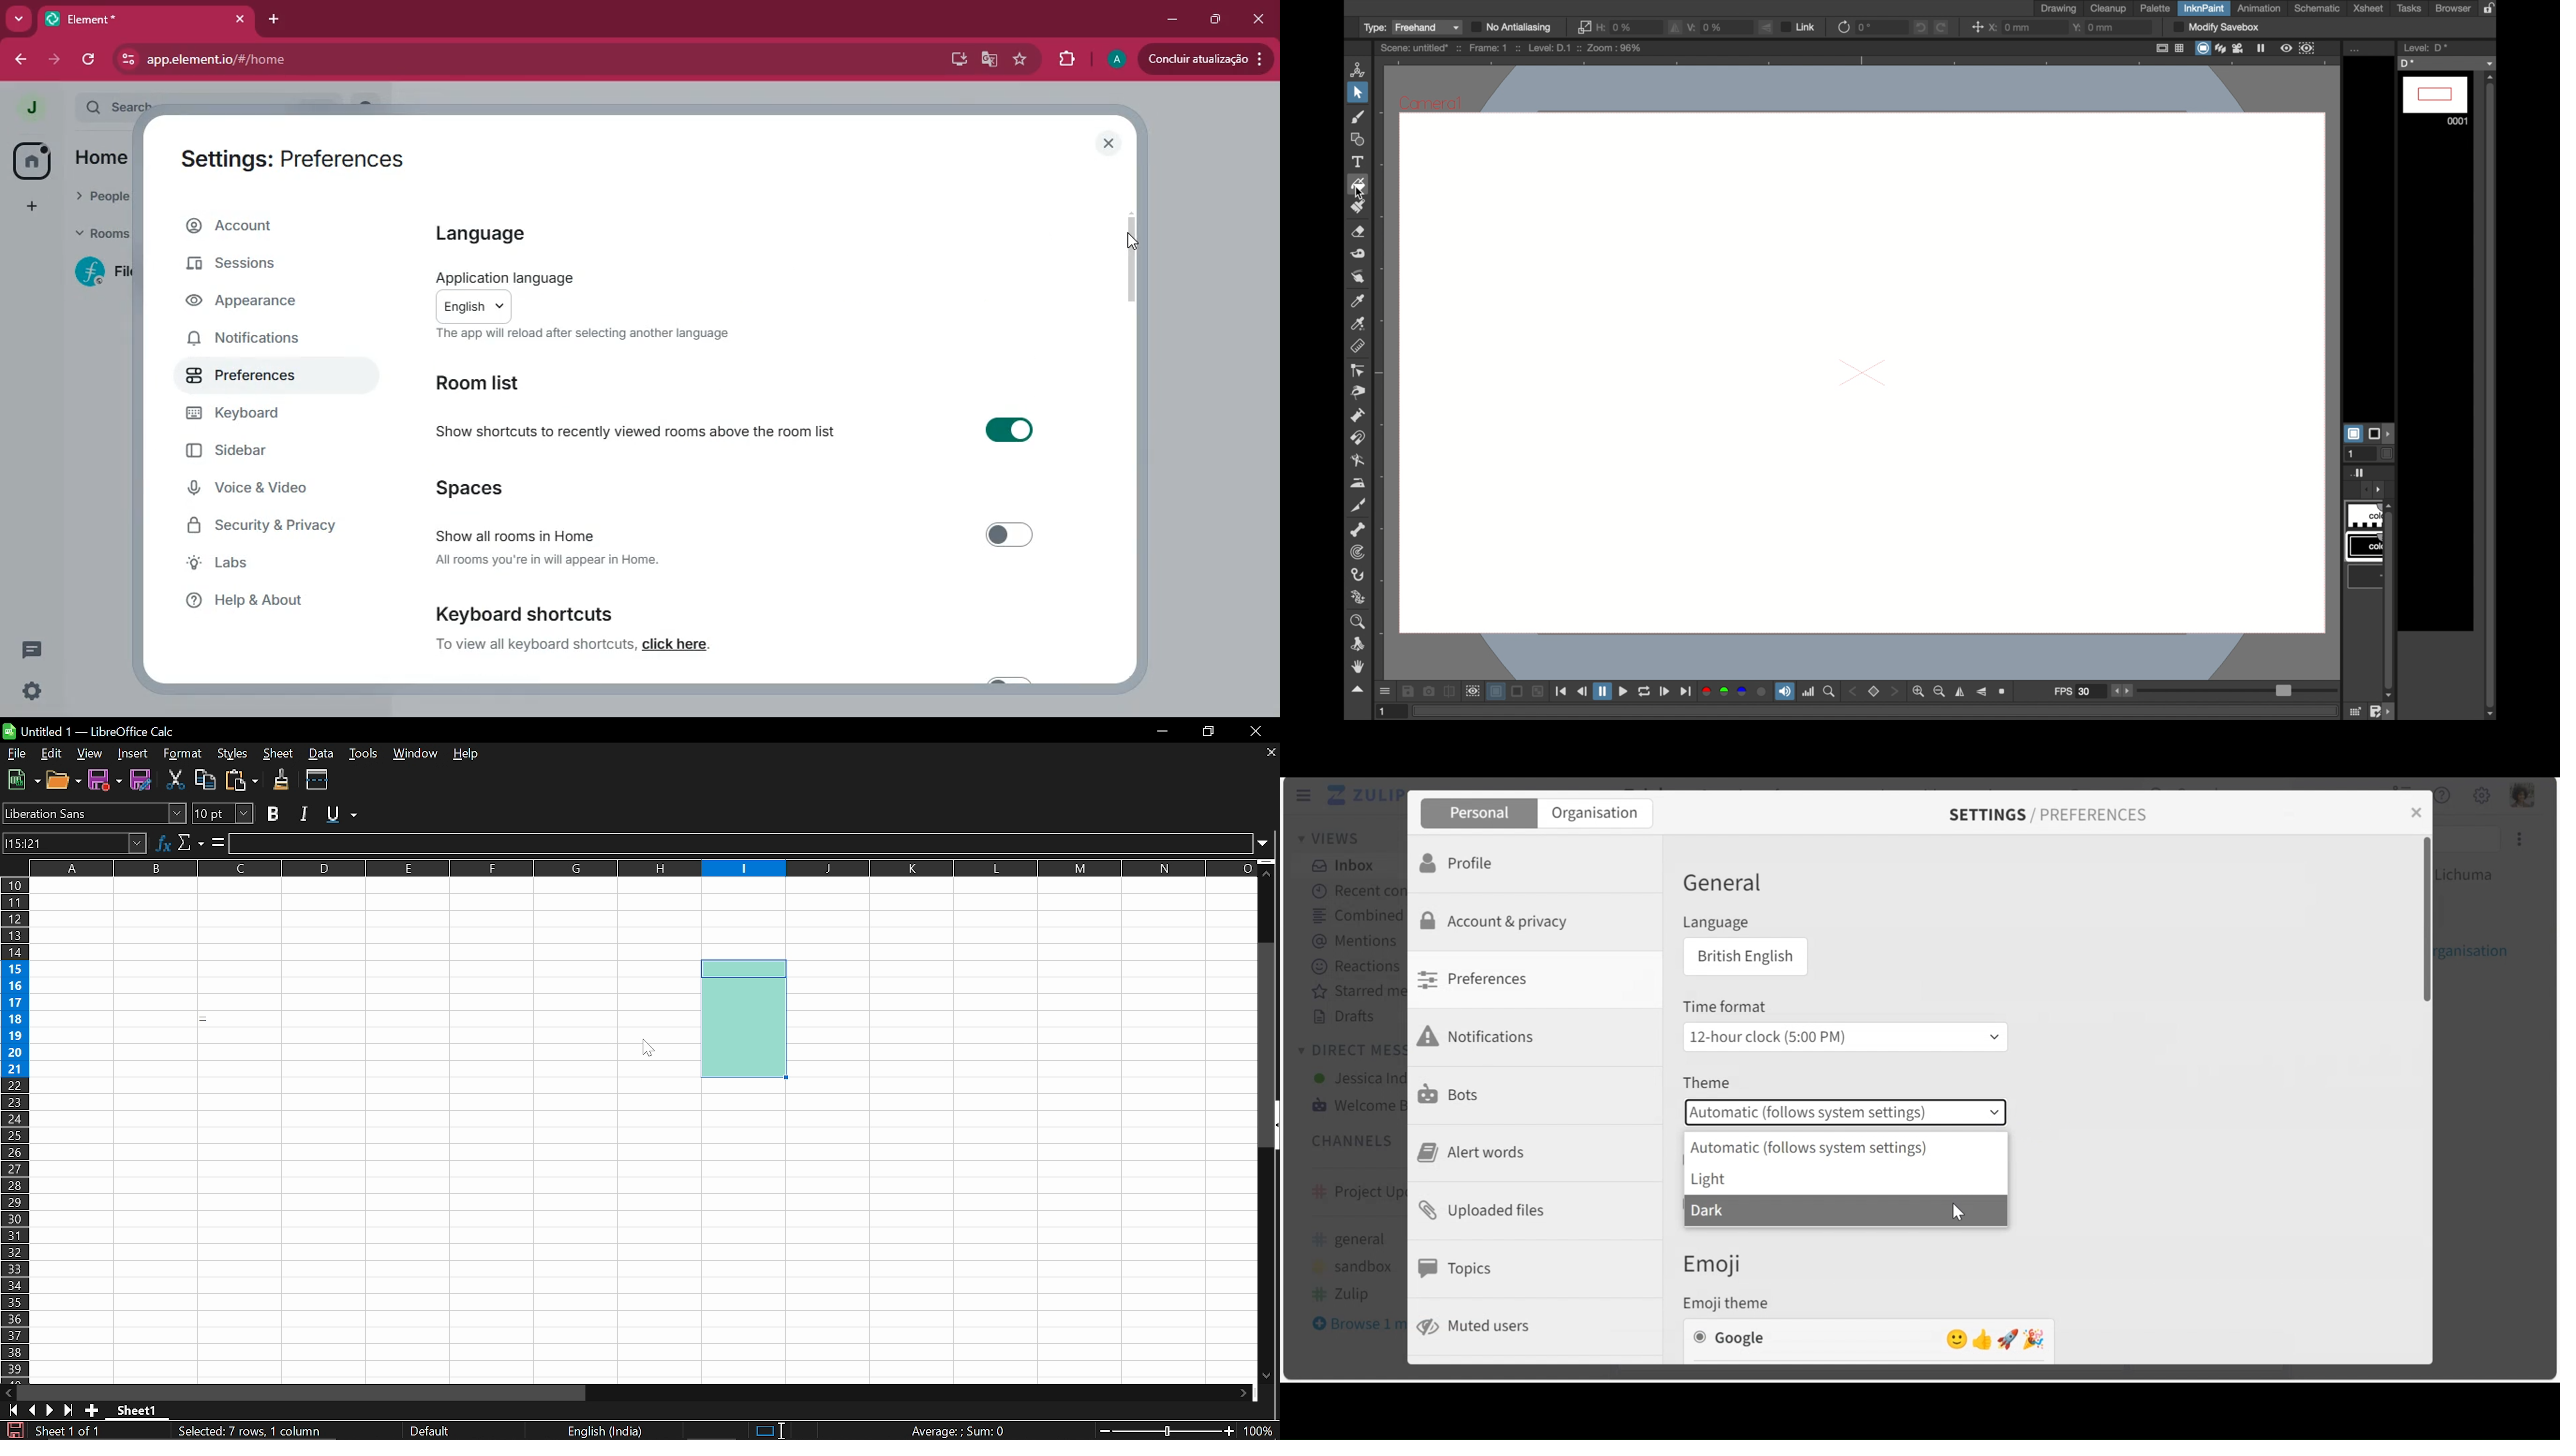  Describe the element at coordinates (500, 276) in the screenshot. I see `application language` at that location.